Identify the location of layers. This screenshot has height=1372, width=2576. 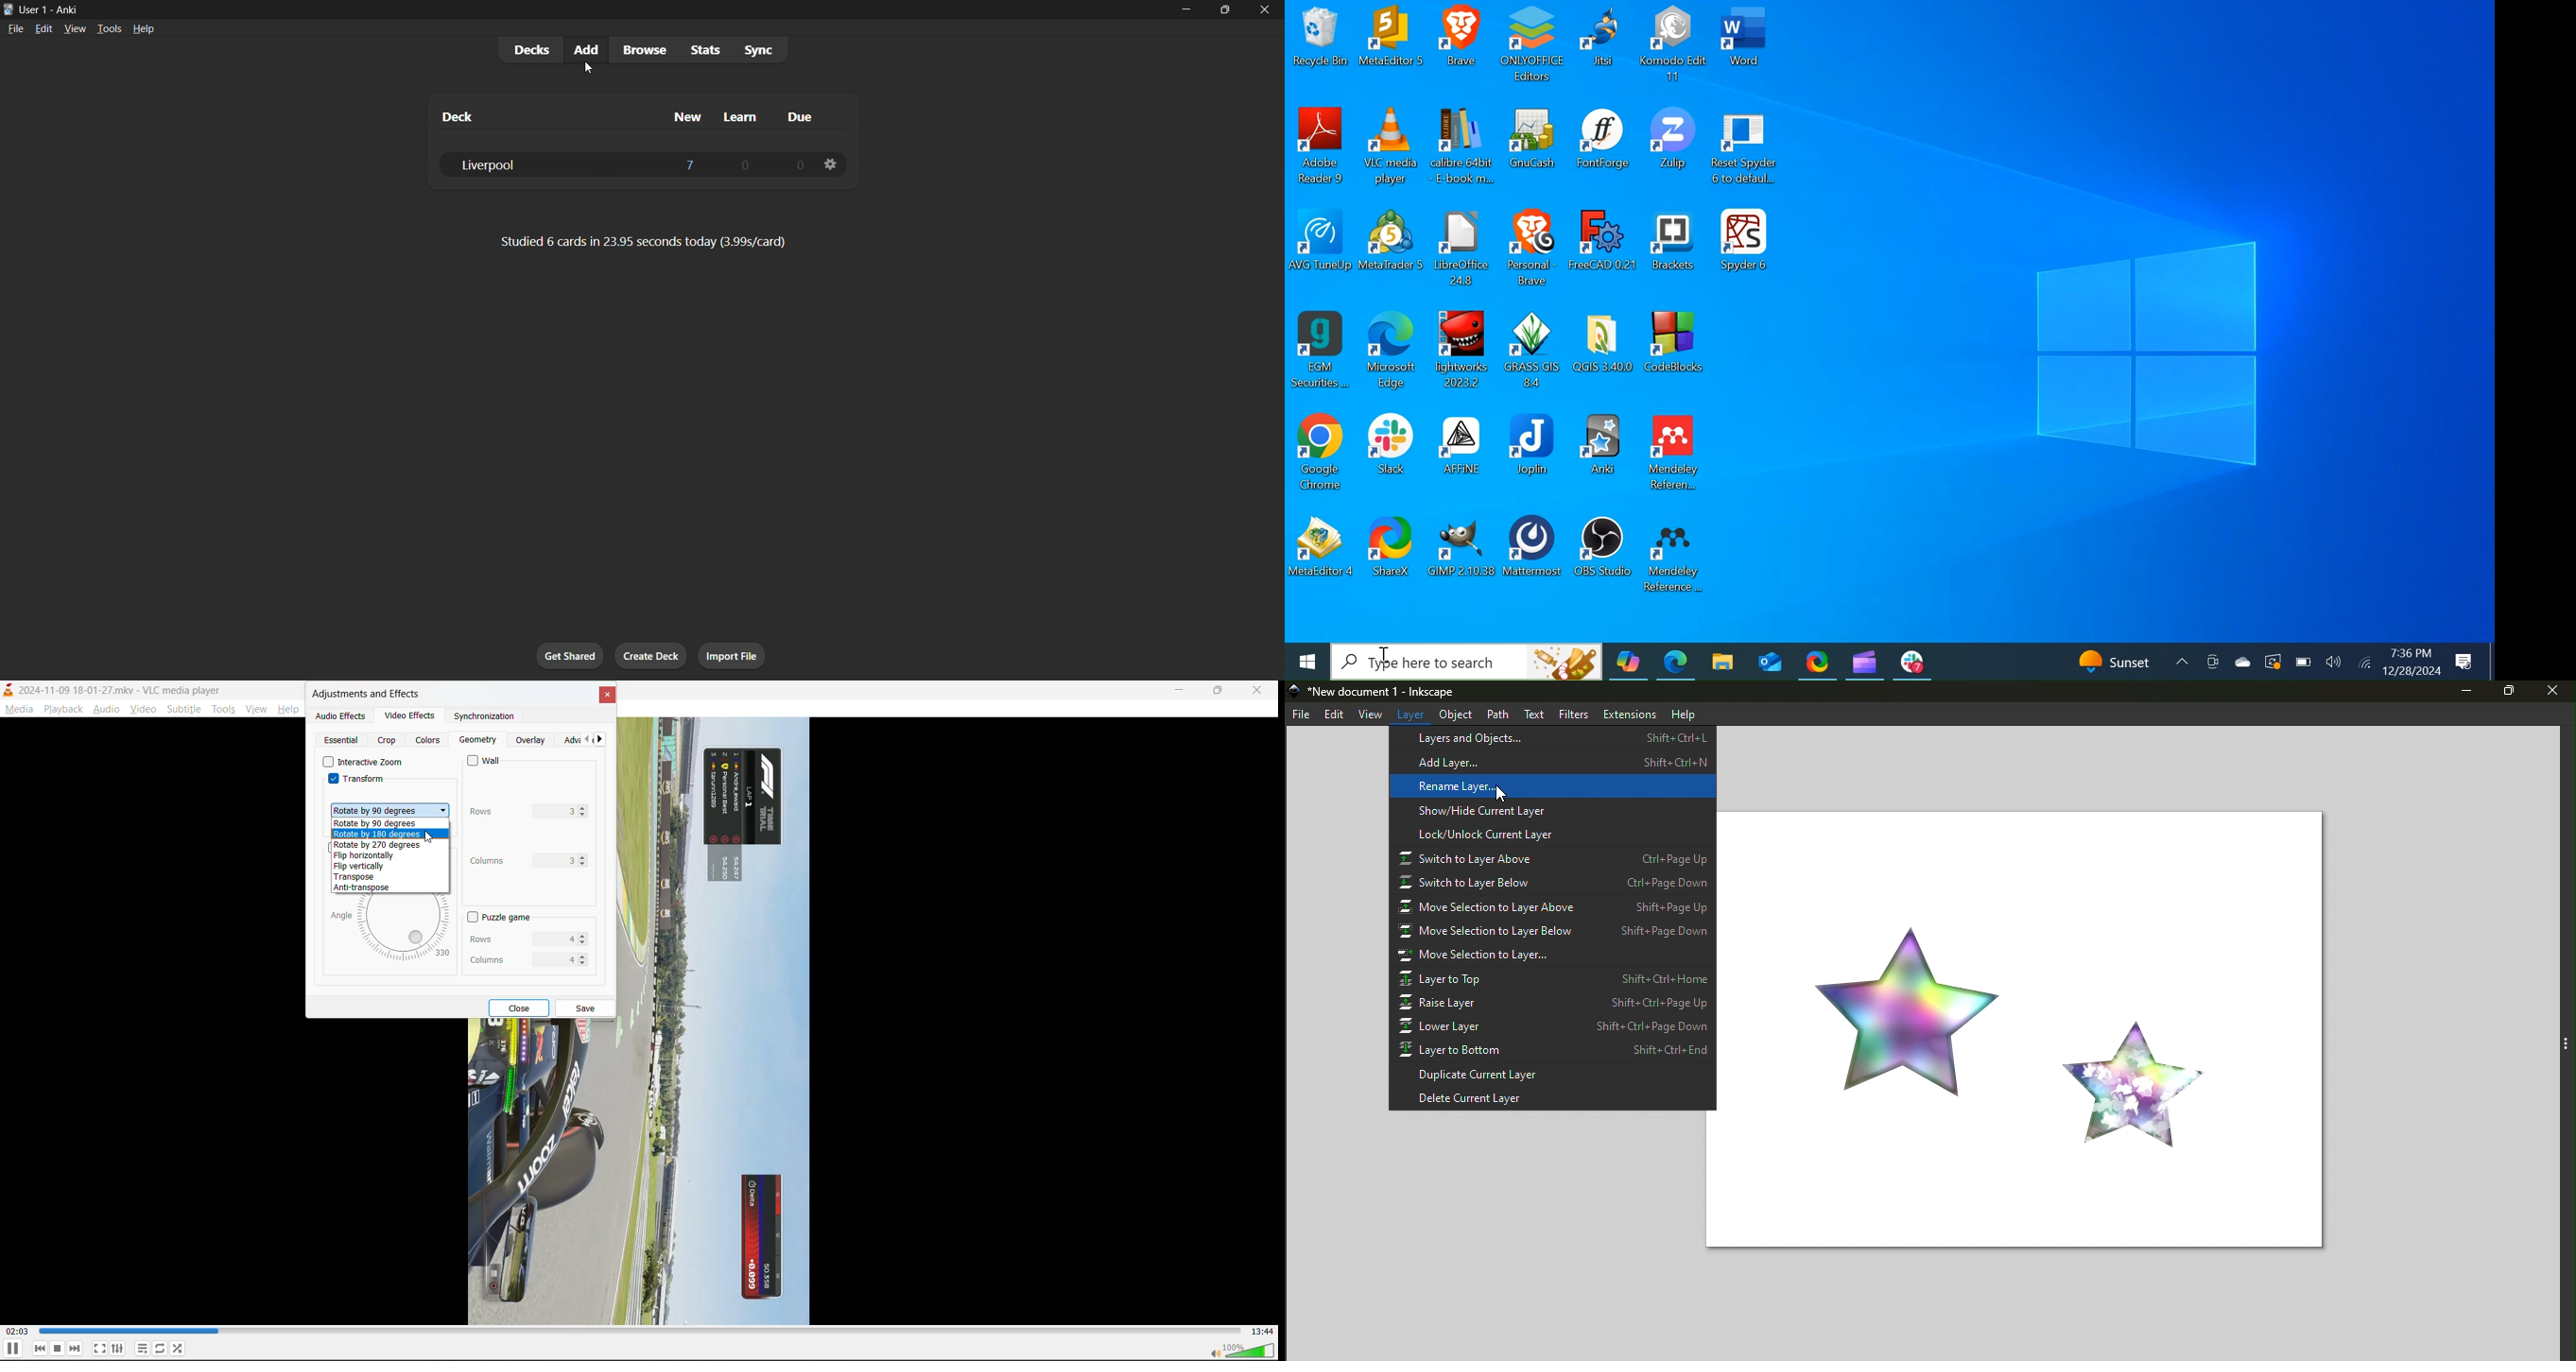
(1407, 715).